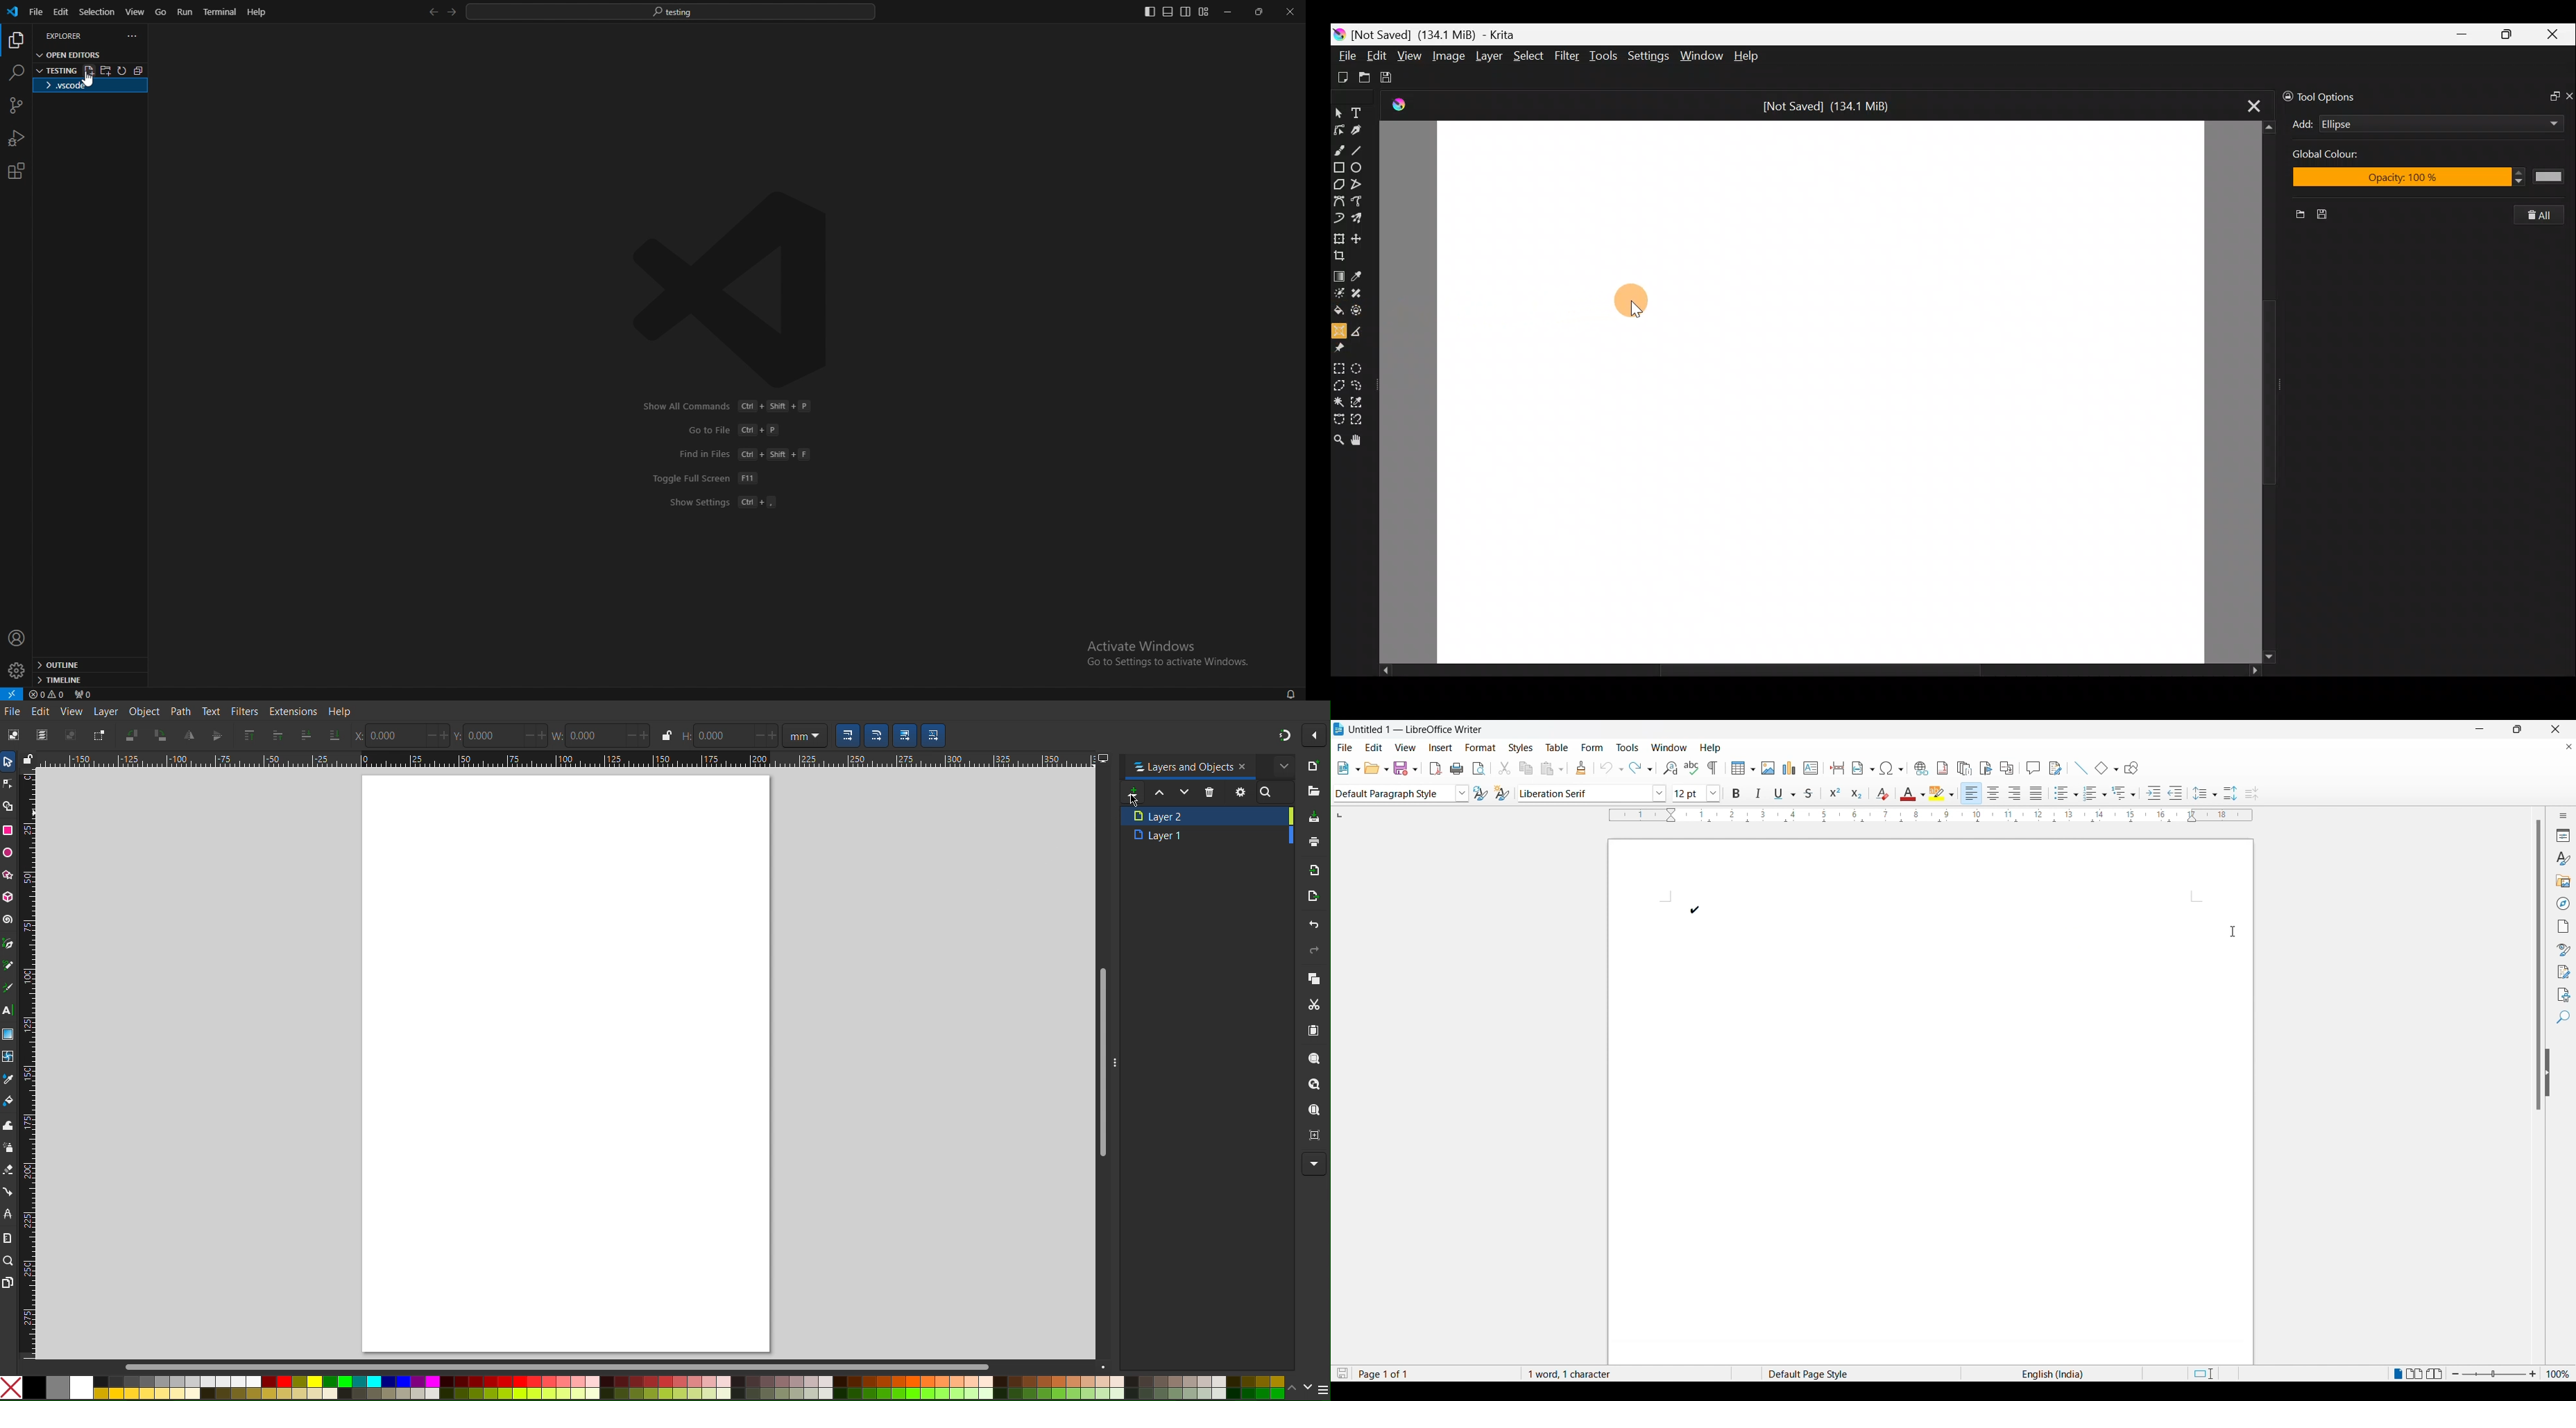  What do you see at coordinates (250, 734) in the screenshot?
I see `Send selection to top` at bounding box center [250, 734].